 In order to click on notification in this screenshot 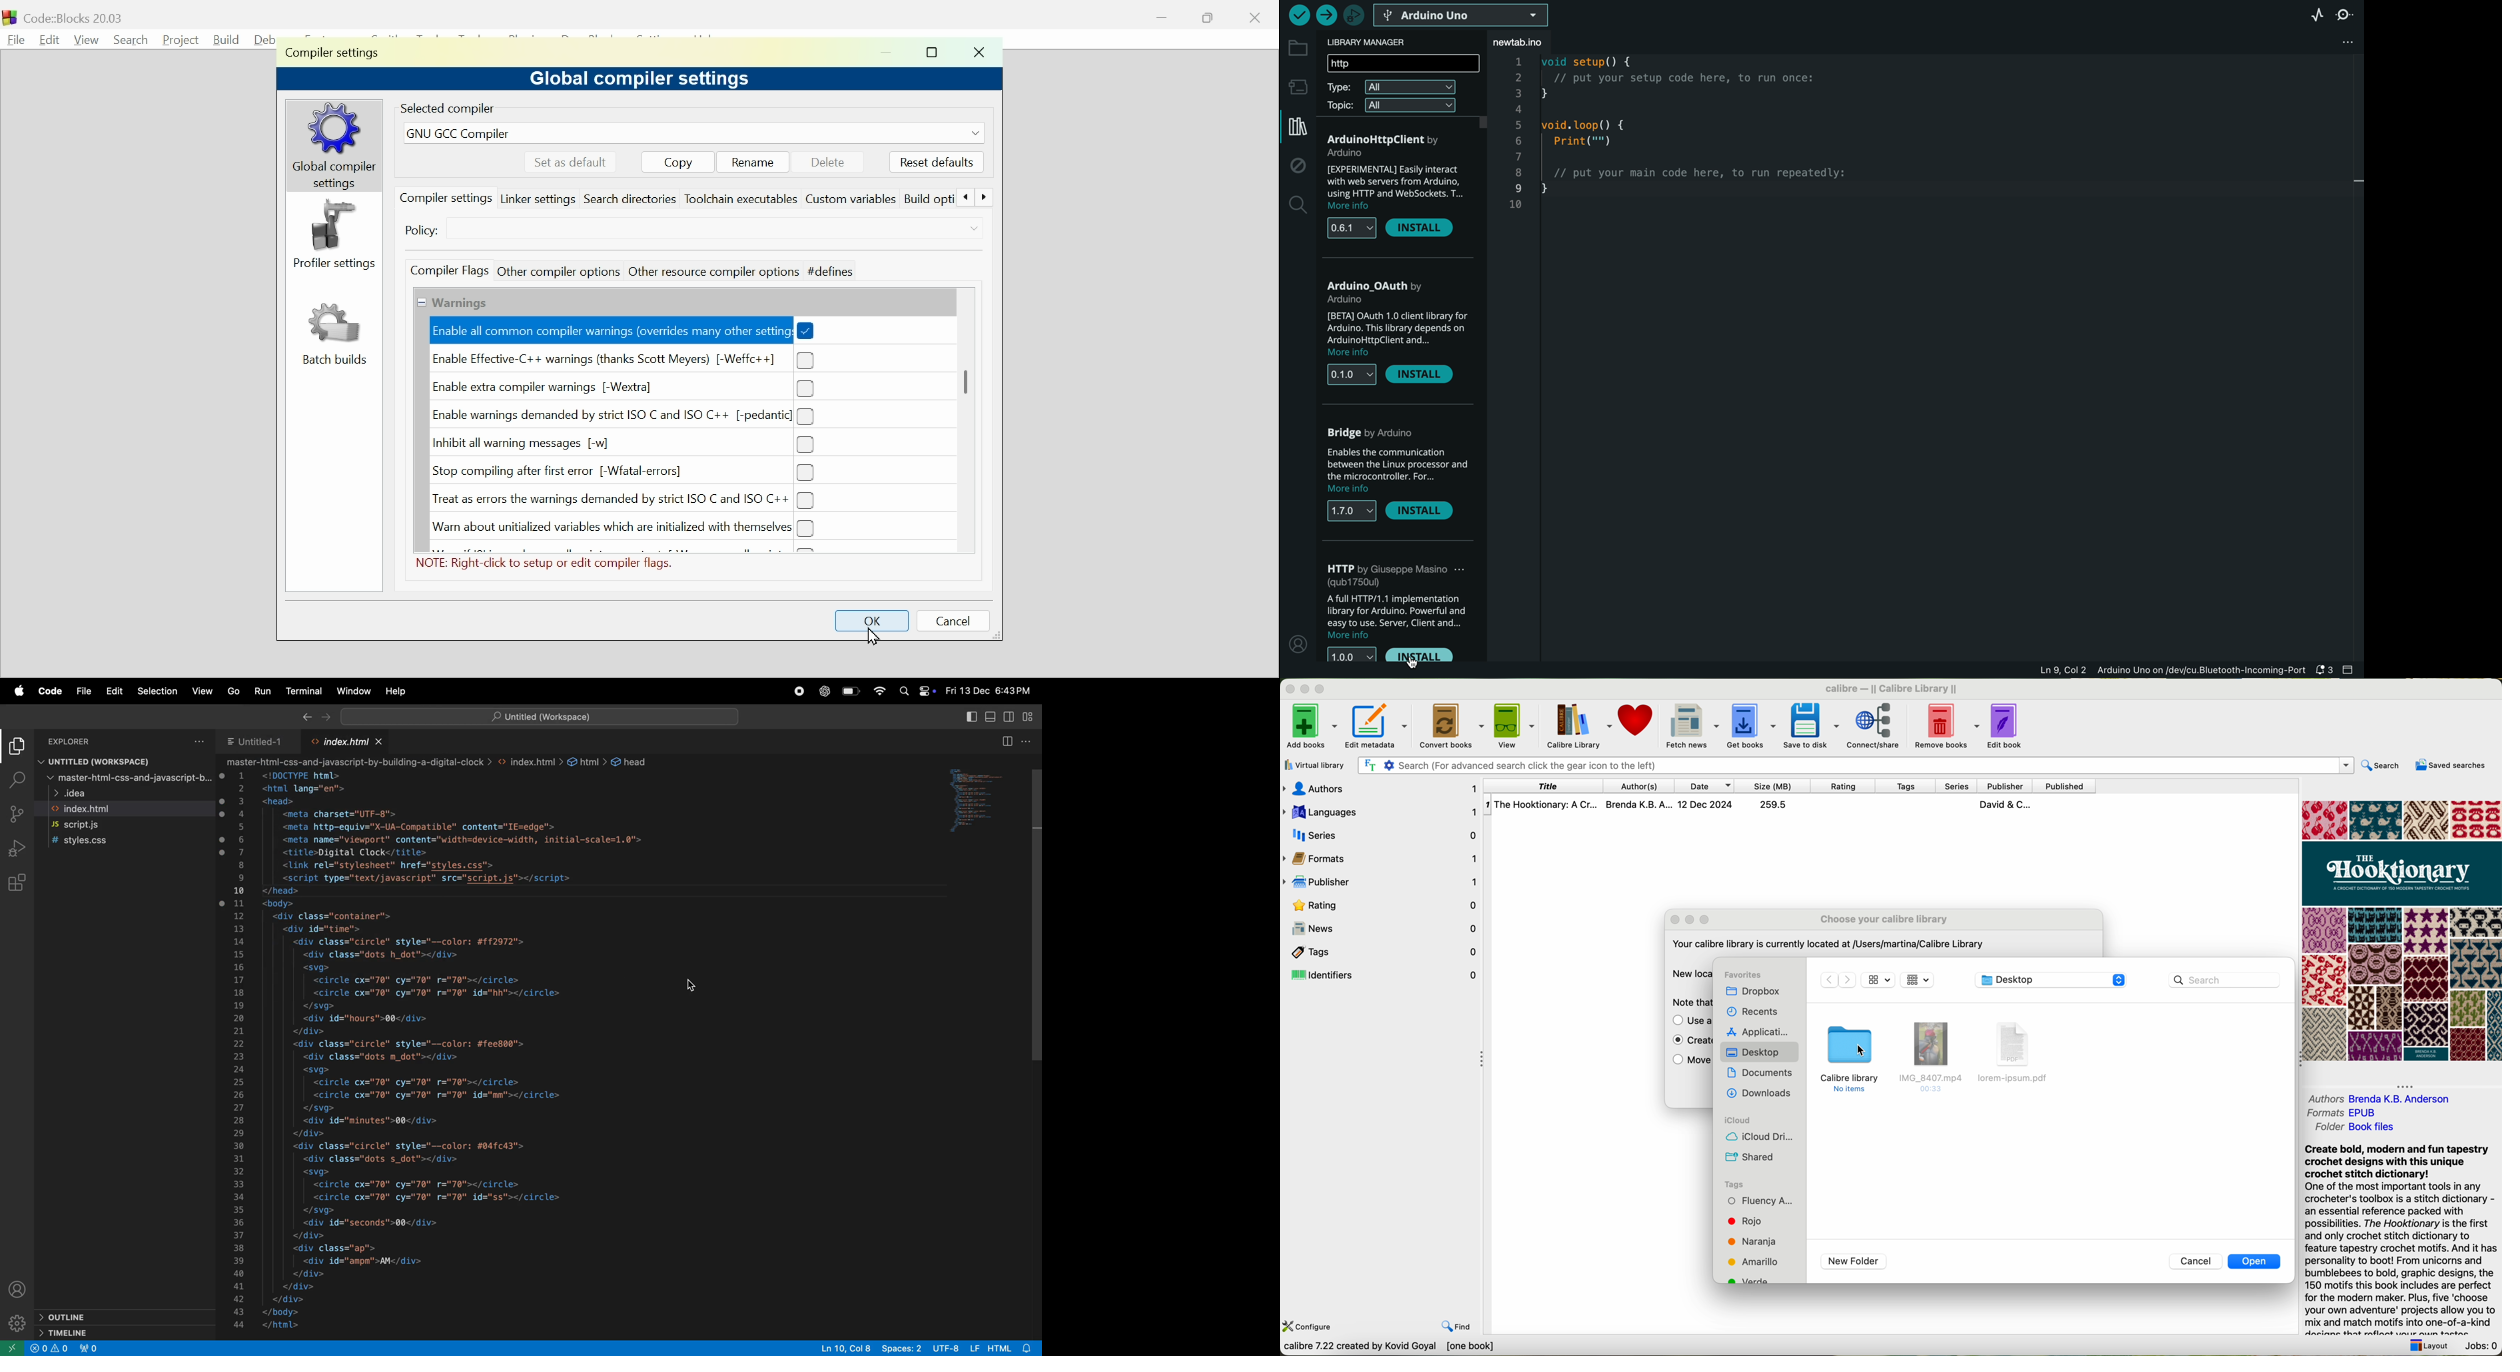, I will do `click(2324, 670)`.